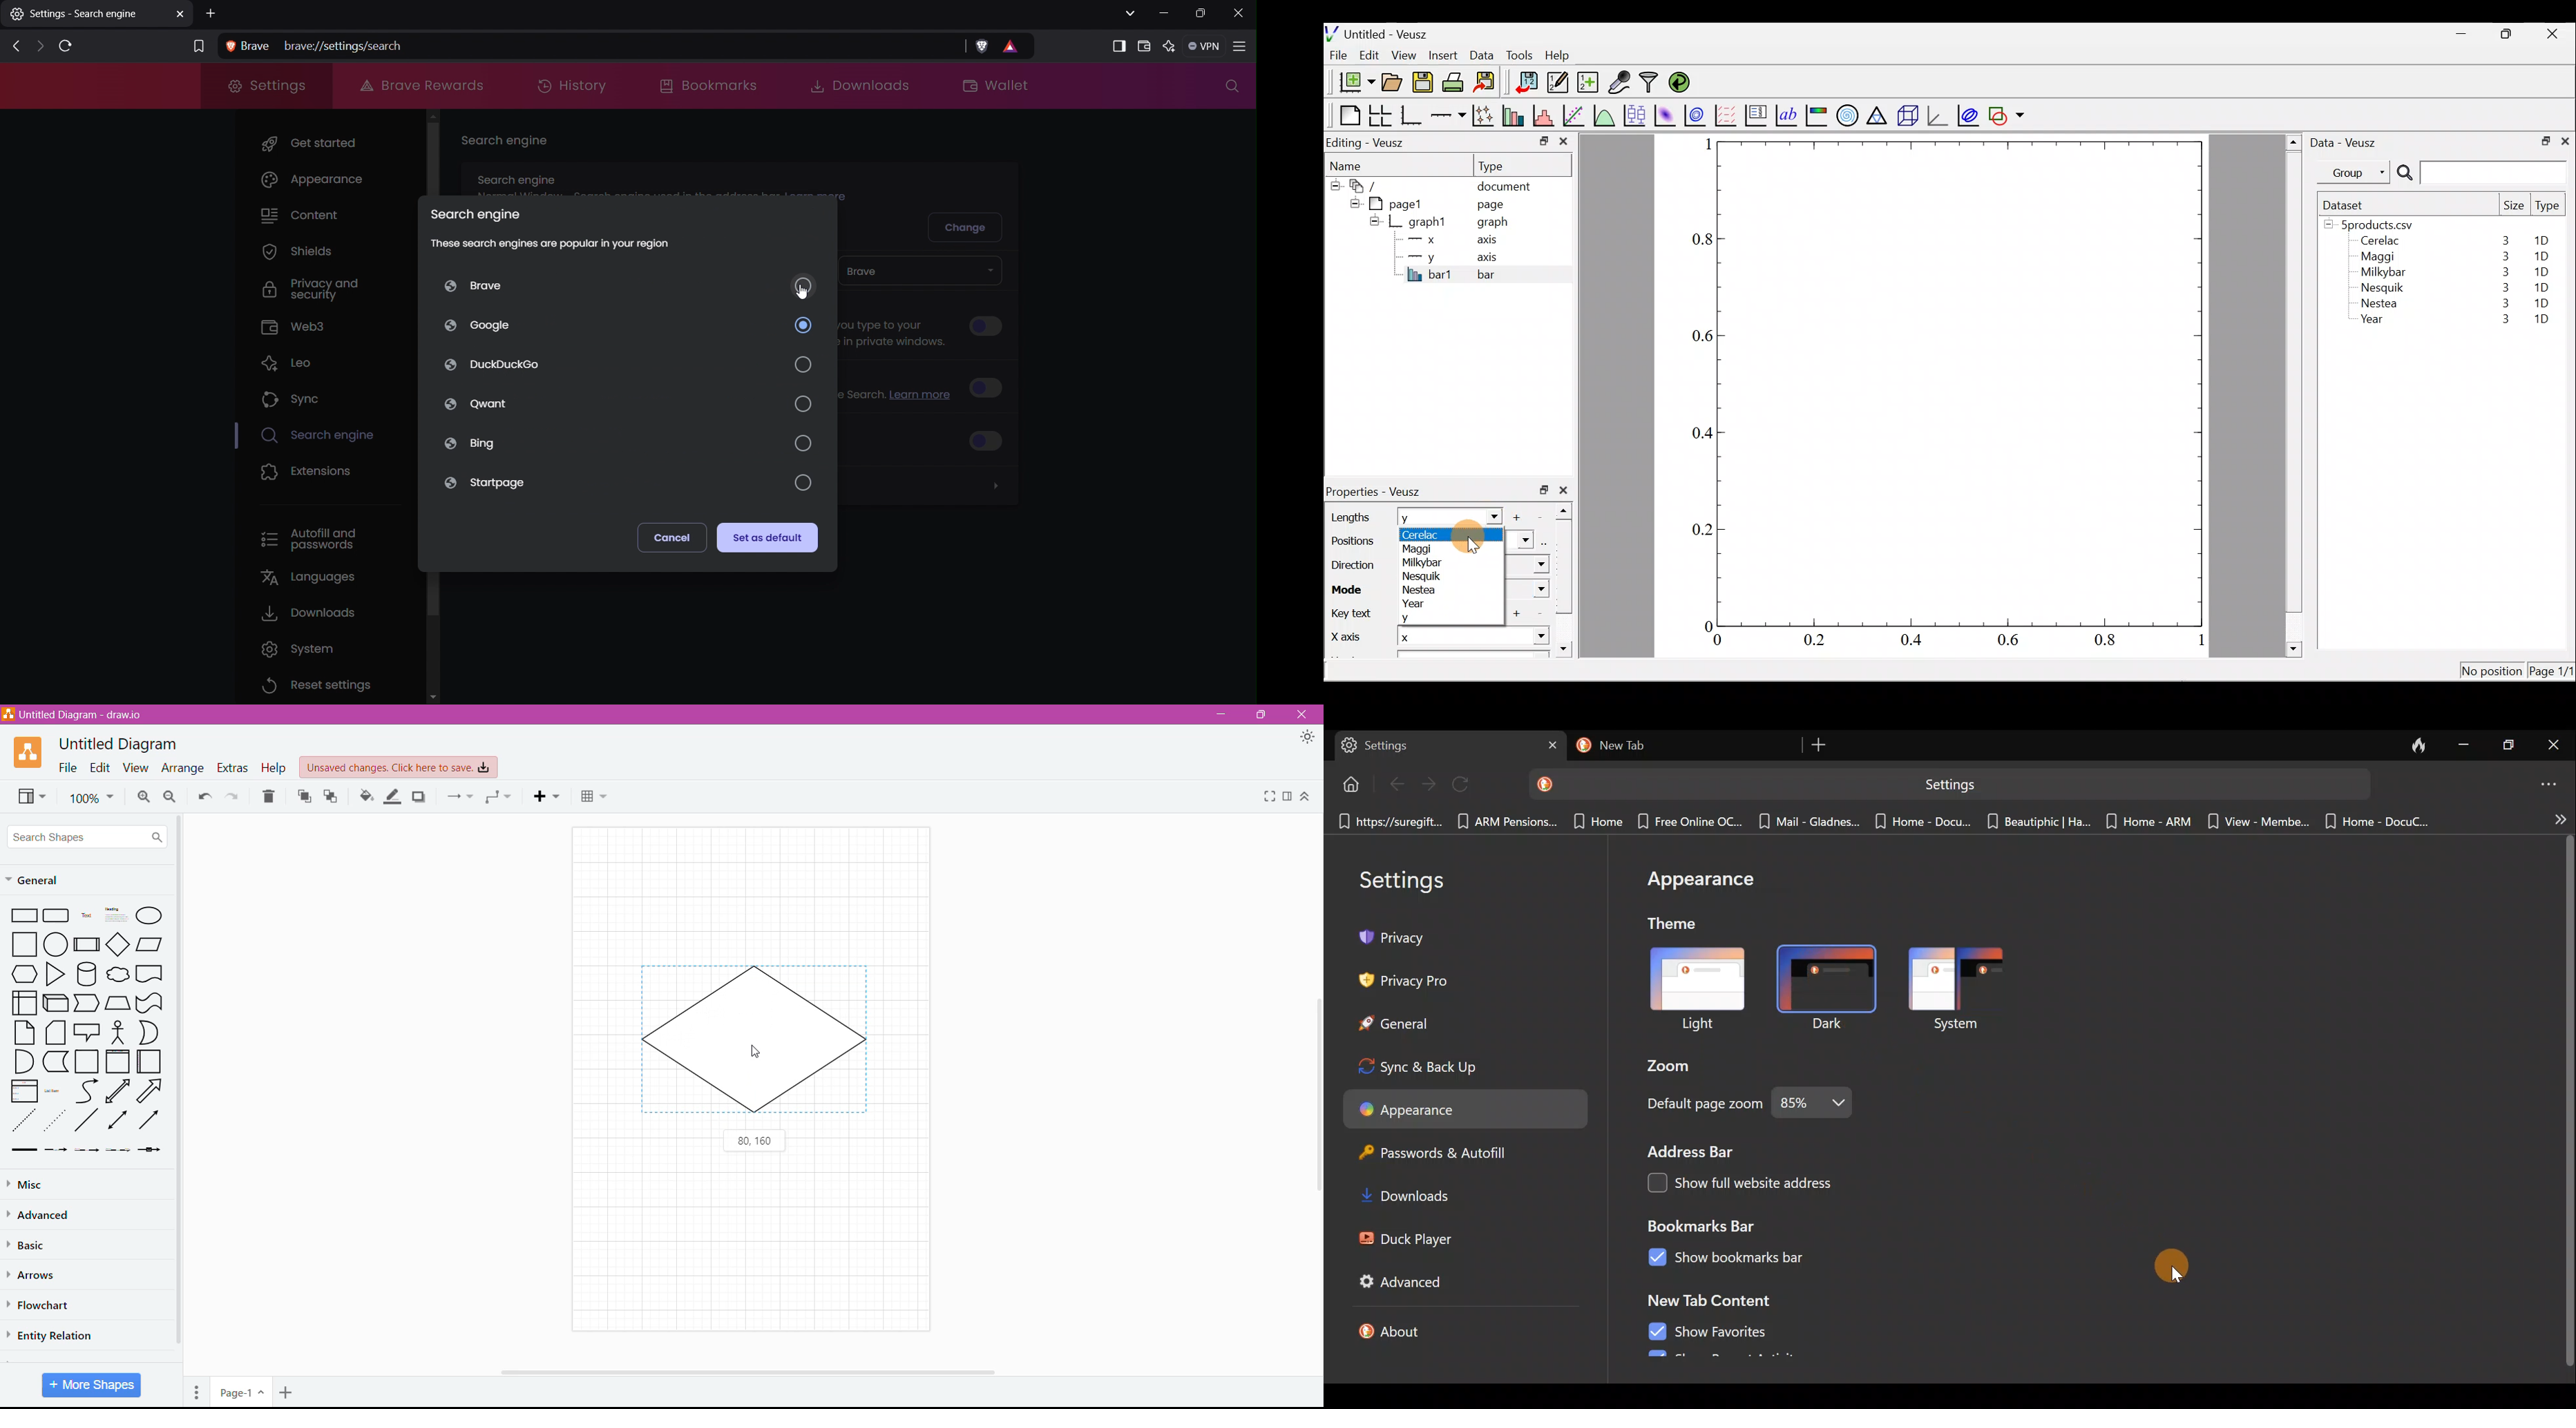  Describe the element at coordinates (393, 797) in the screenshot. I see `Line Color` at that location.